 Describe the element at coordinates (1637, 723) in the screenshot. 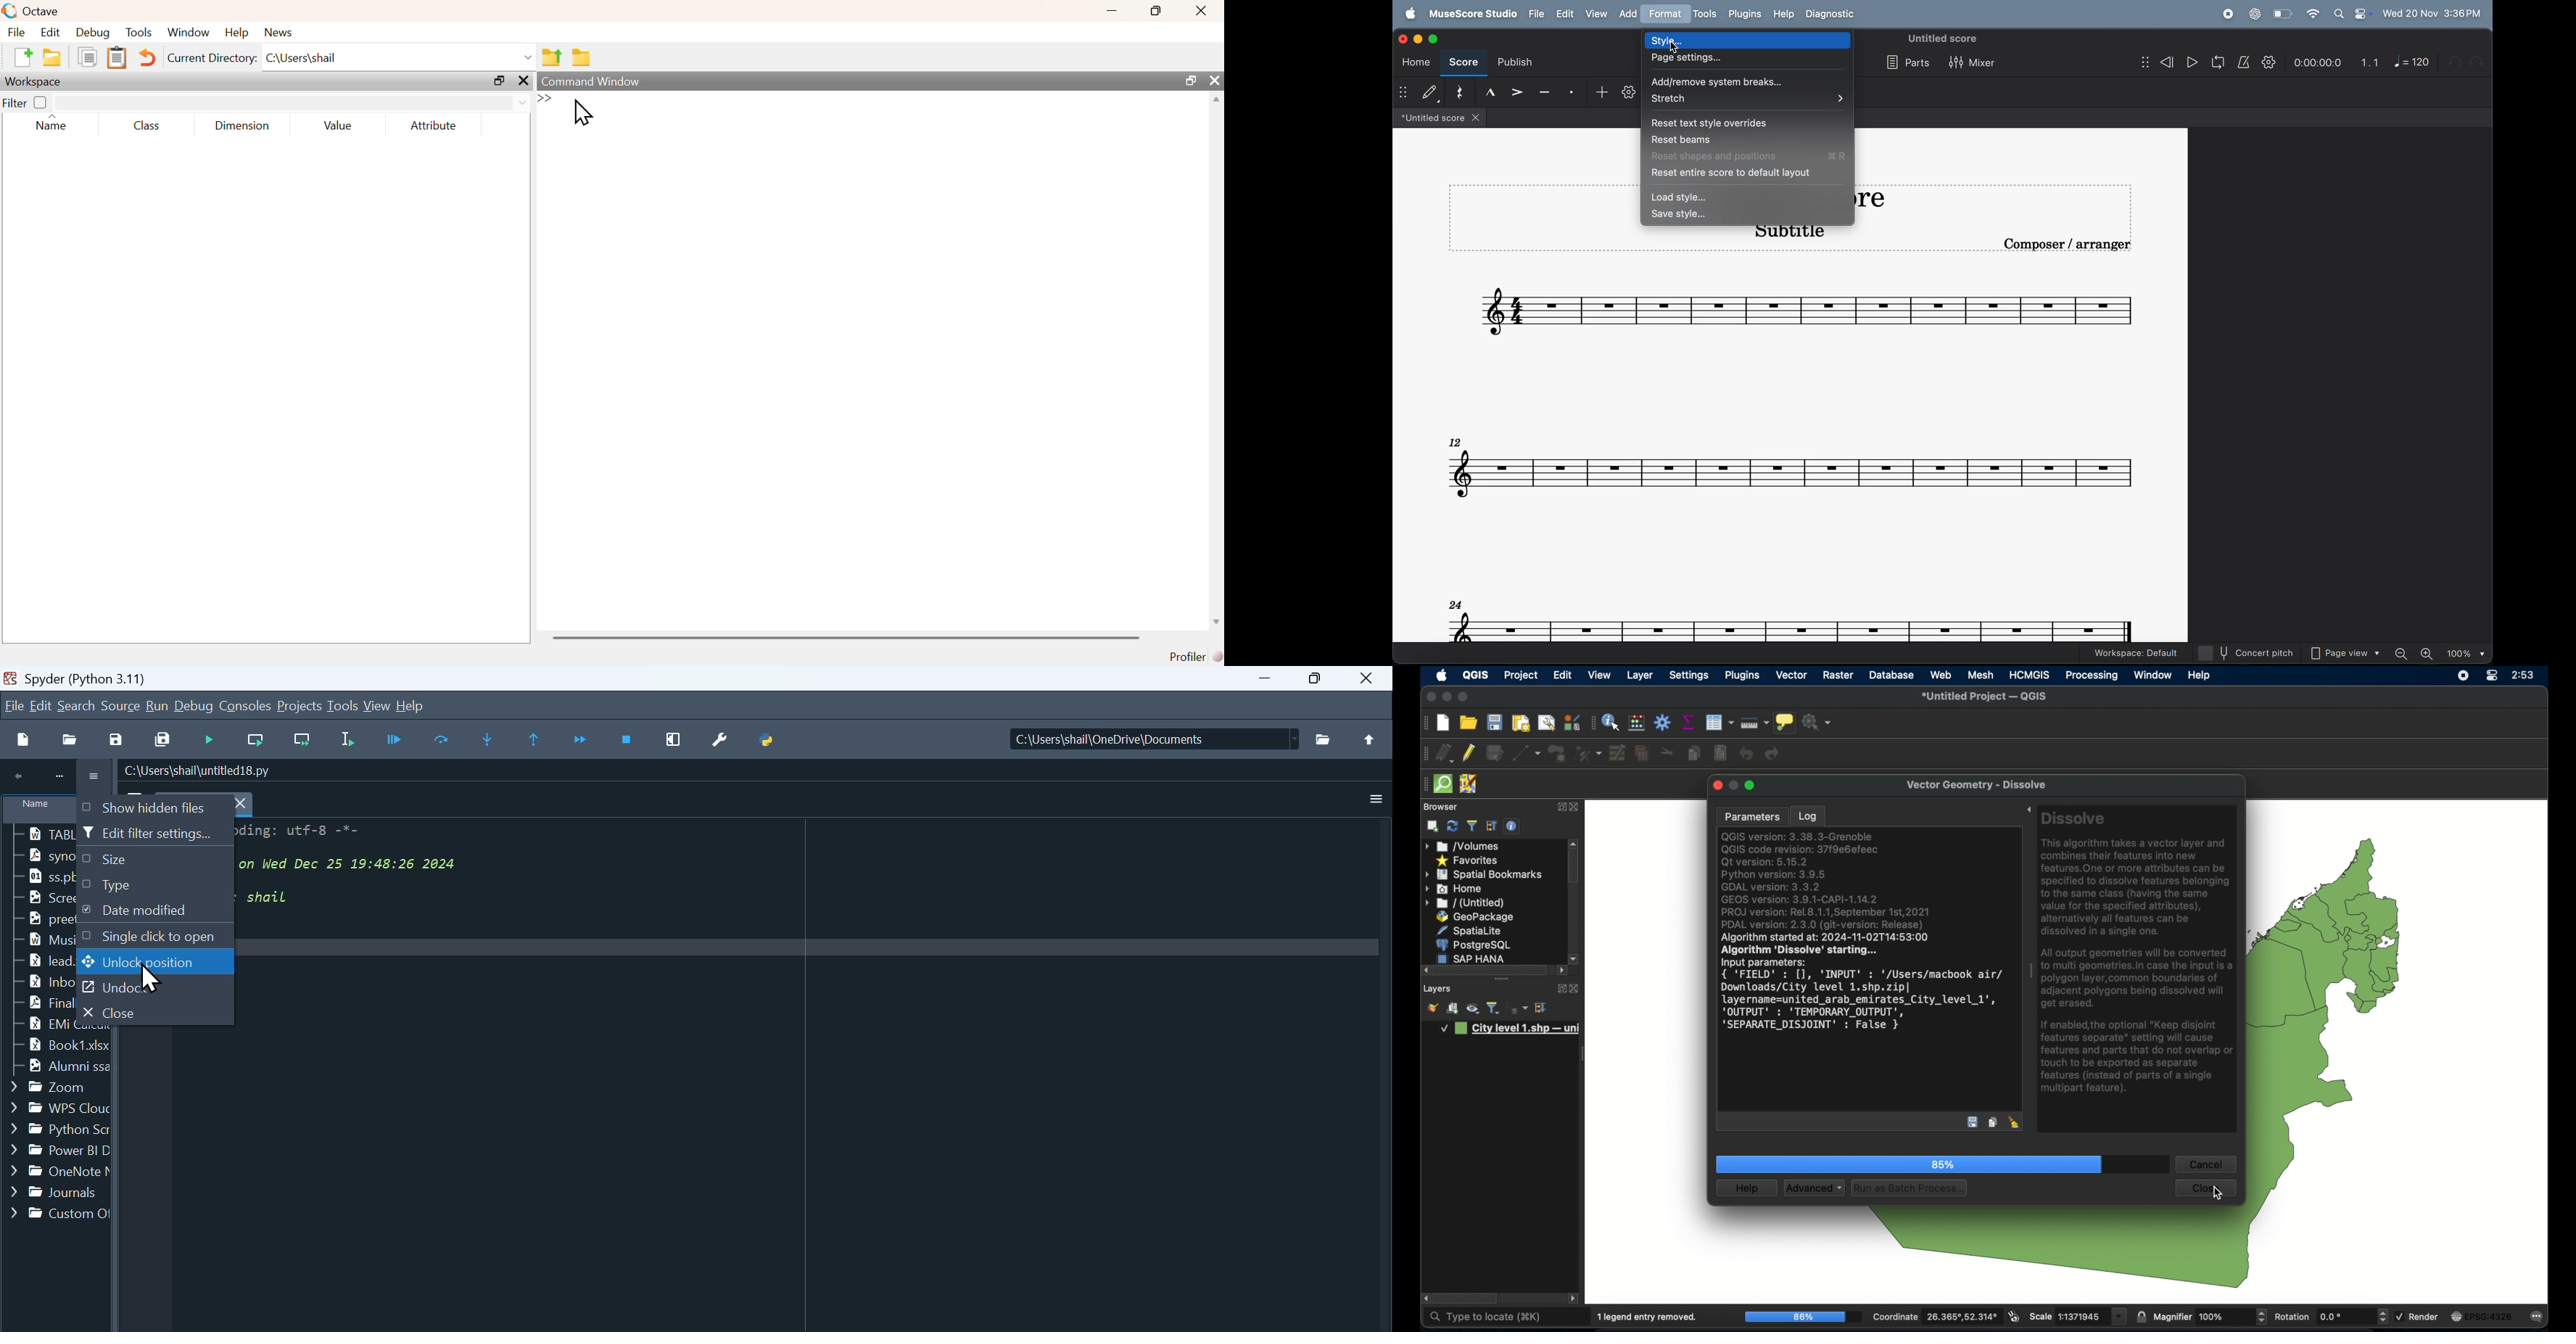

I see `open field calculator` at that location.